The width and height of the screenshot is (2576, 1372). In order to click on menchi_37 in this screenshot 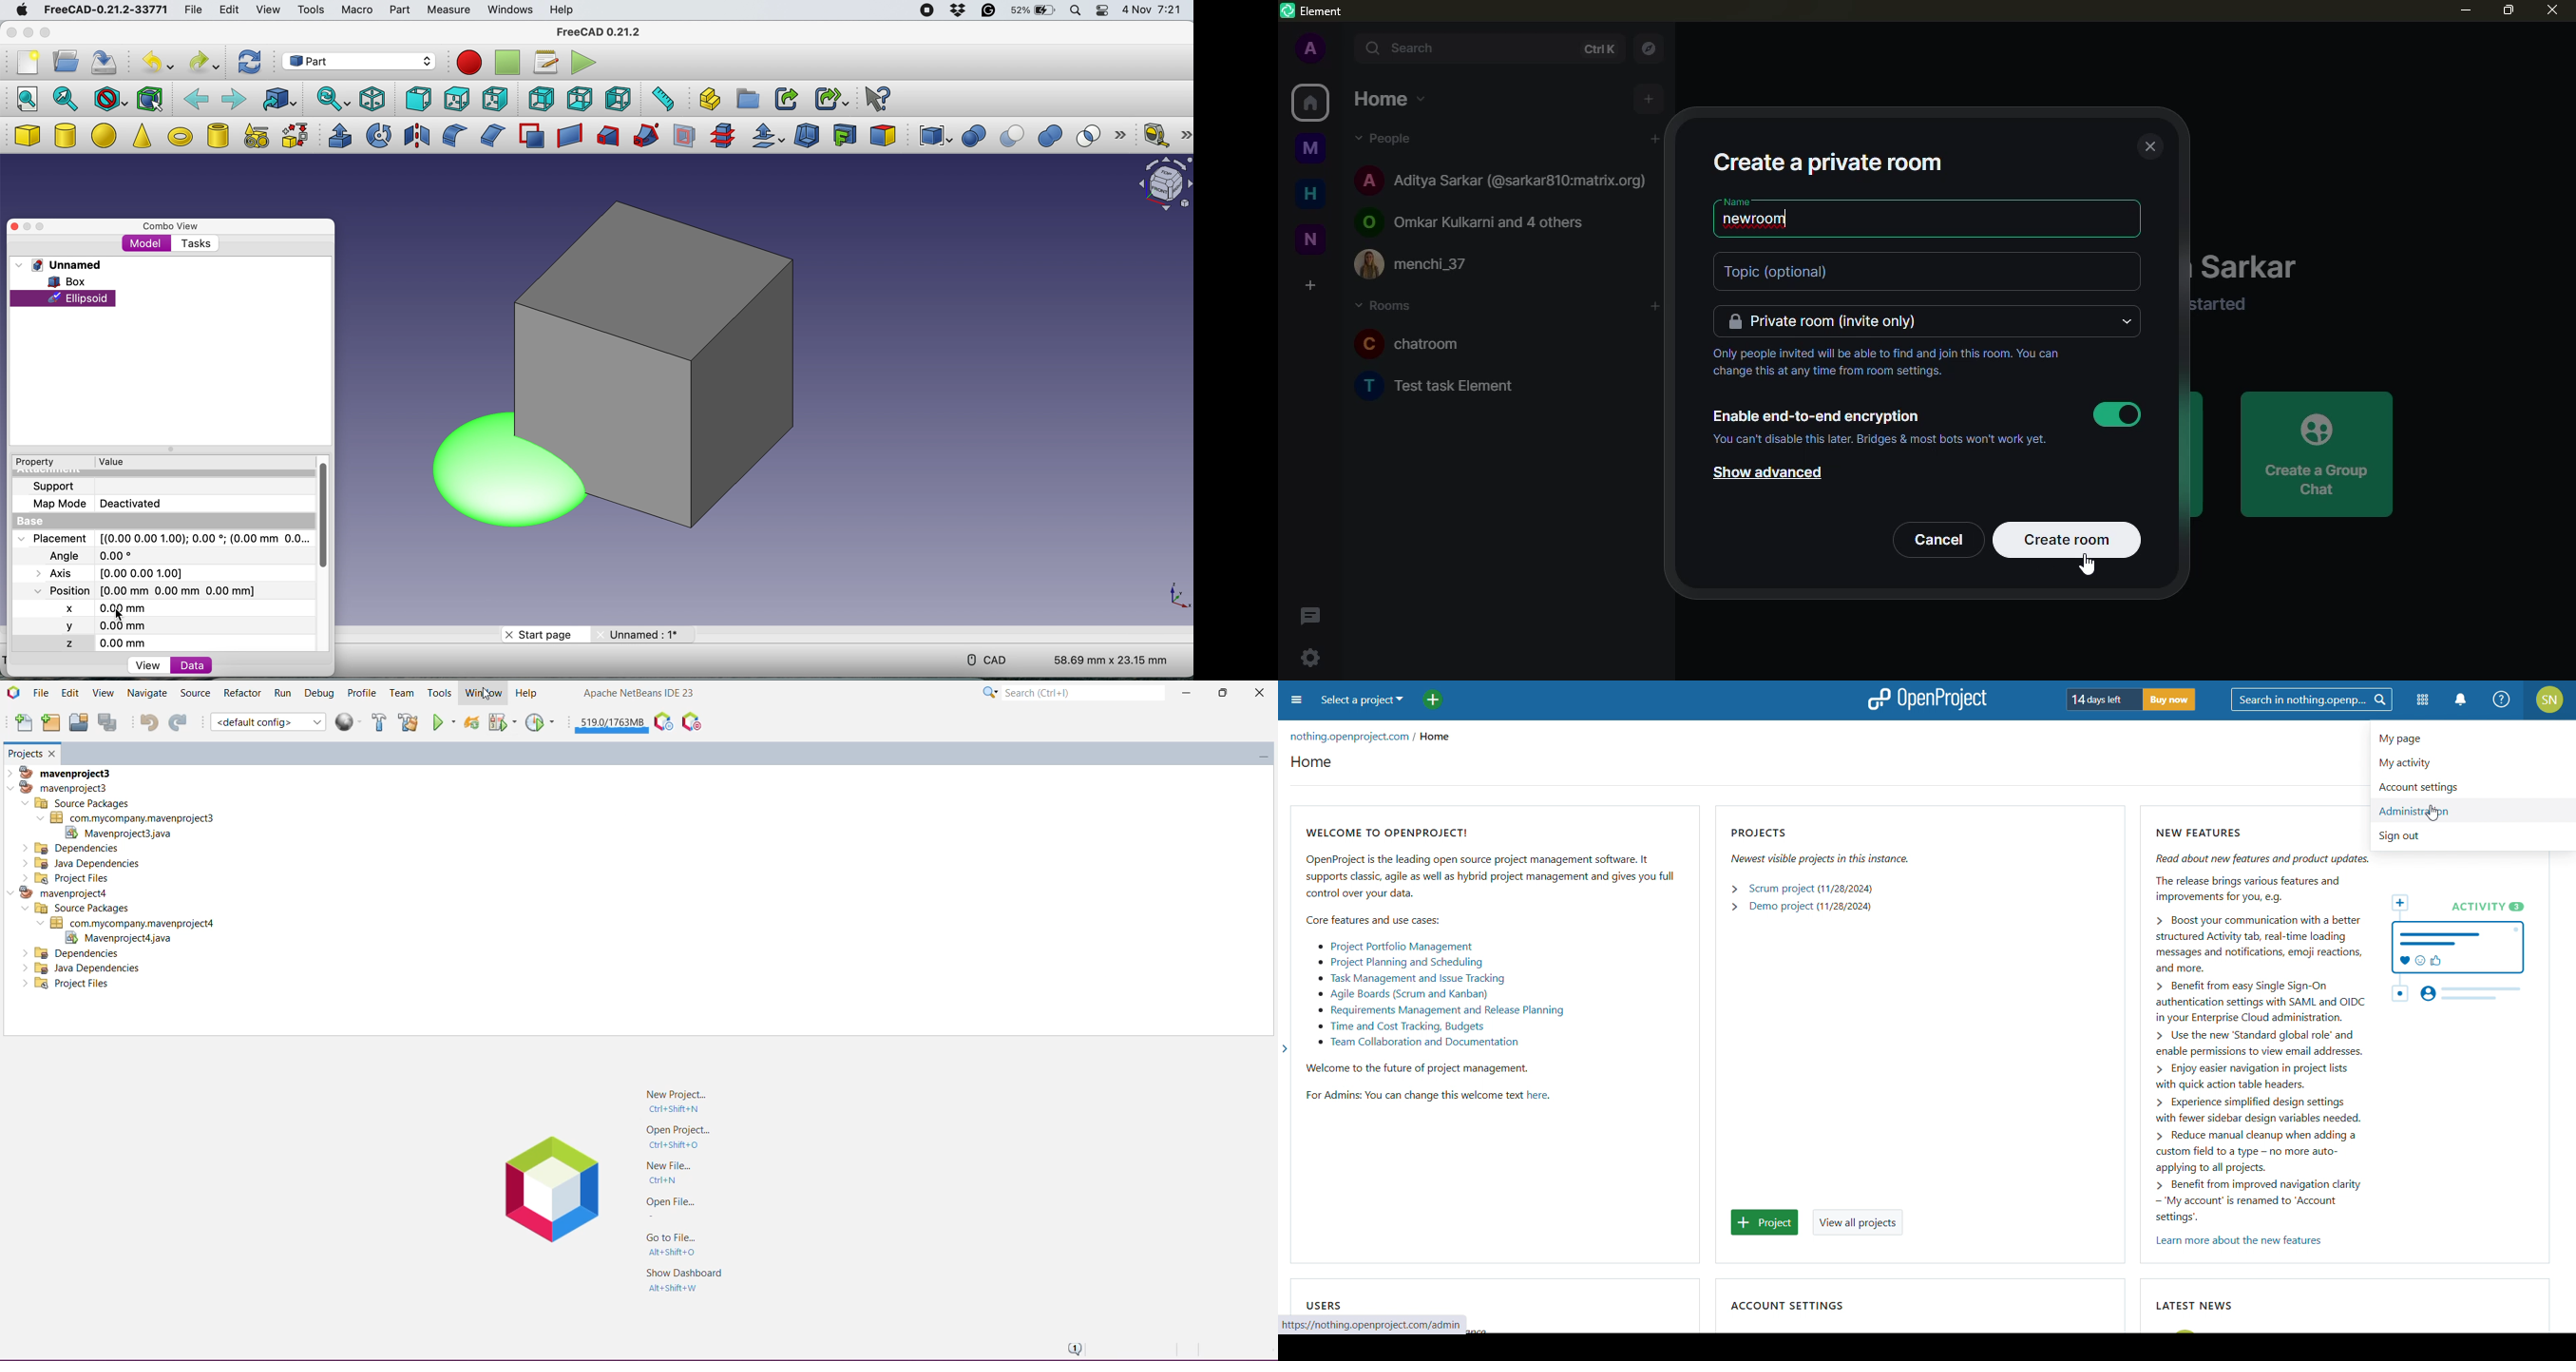, I will do `click(1415, 262)`.